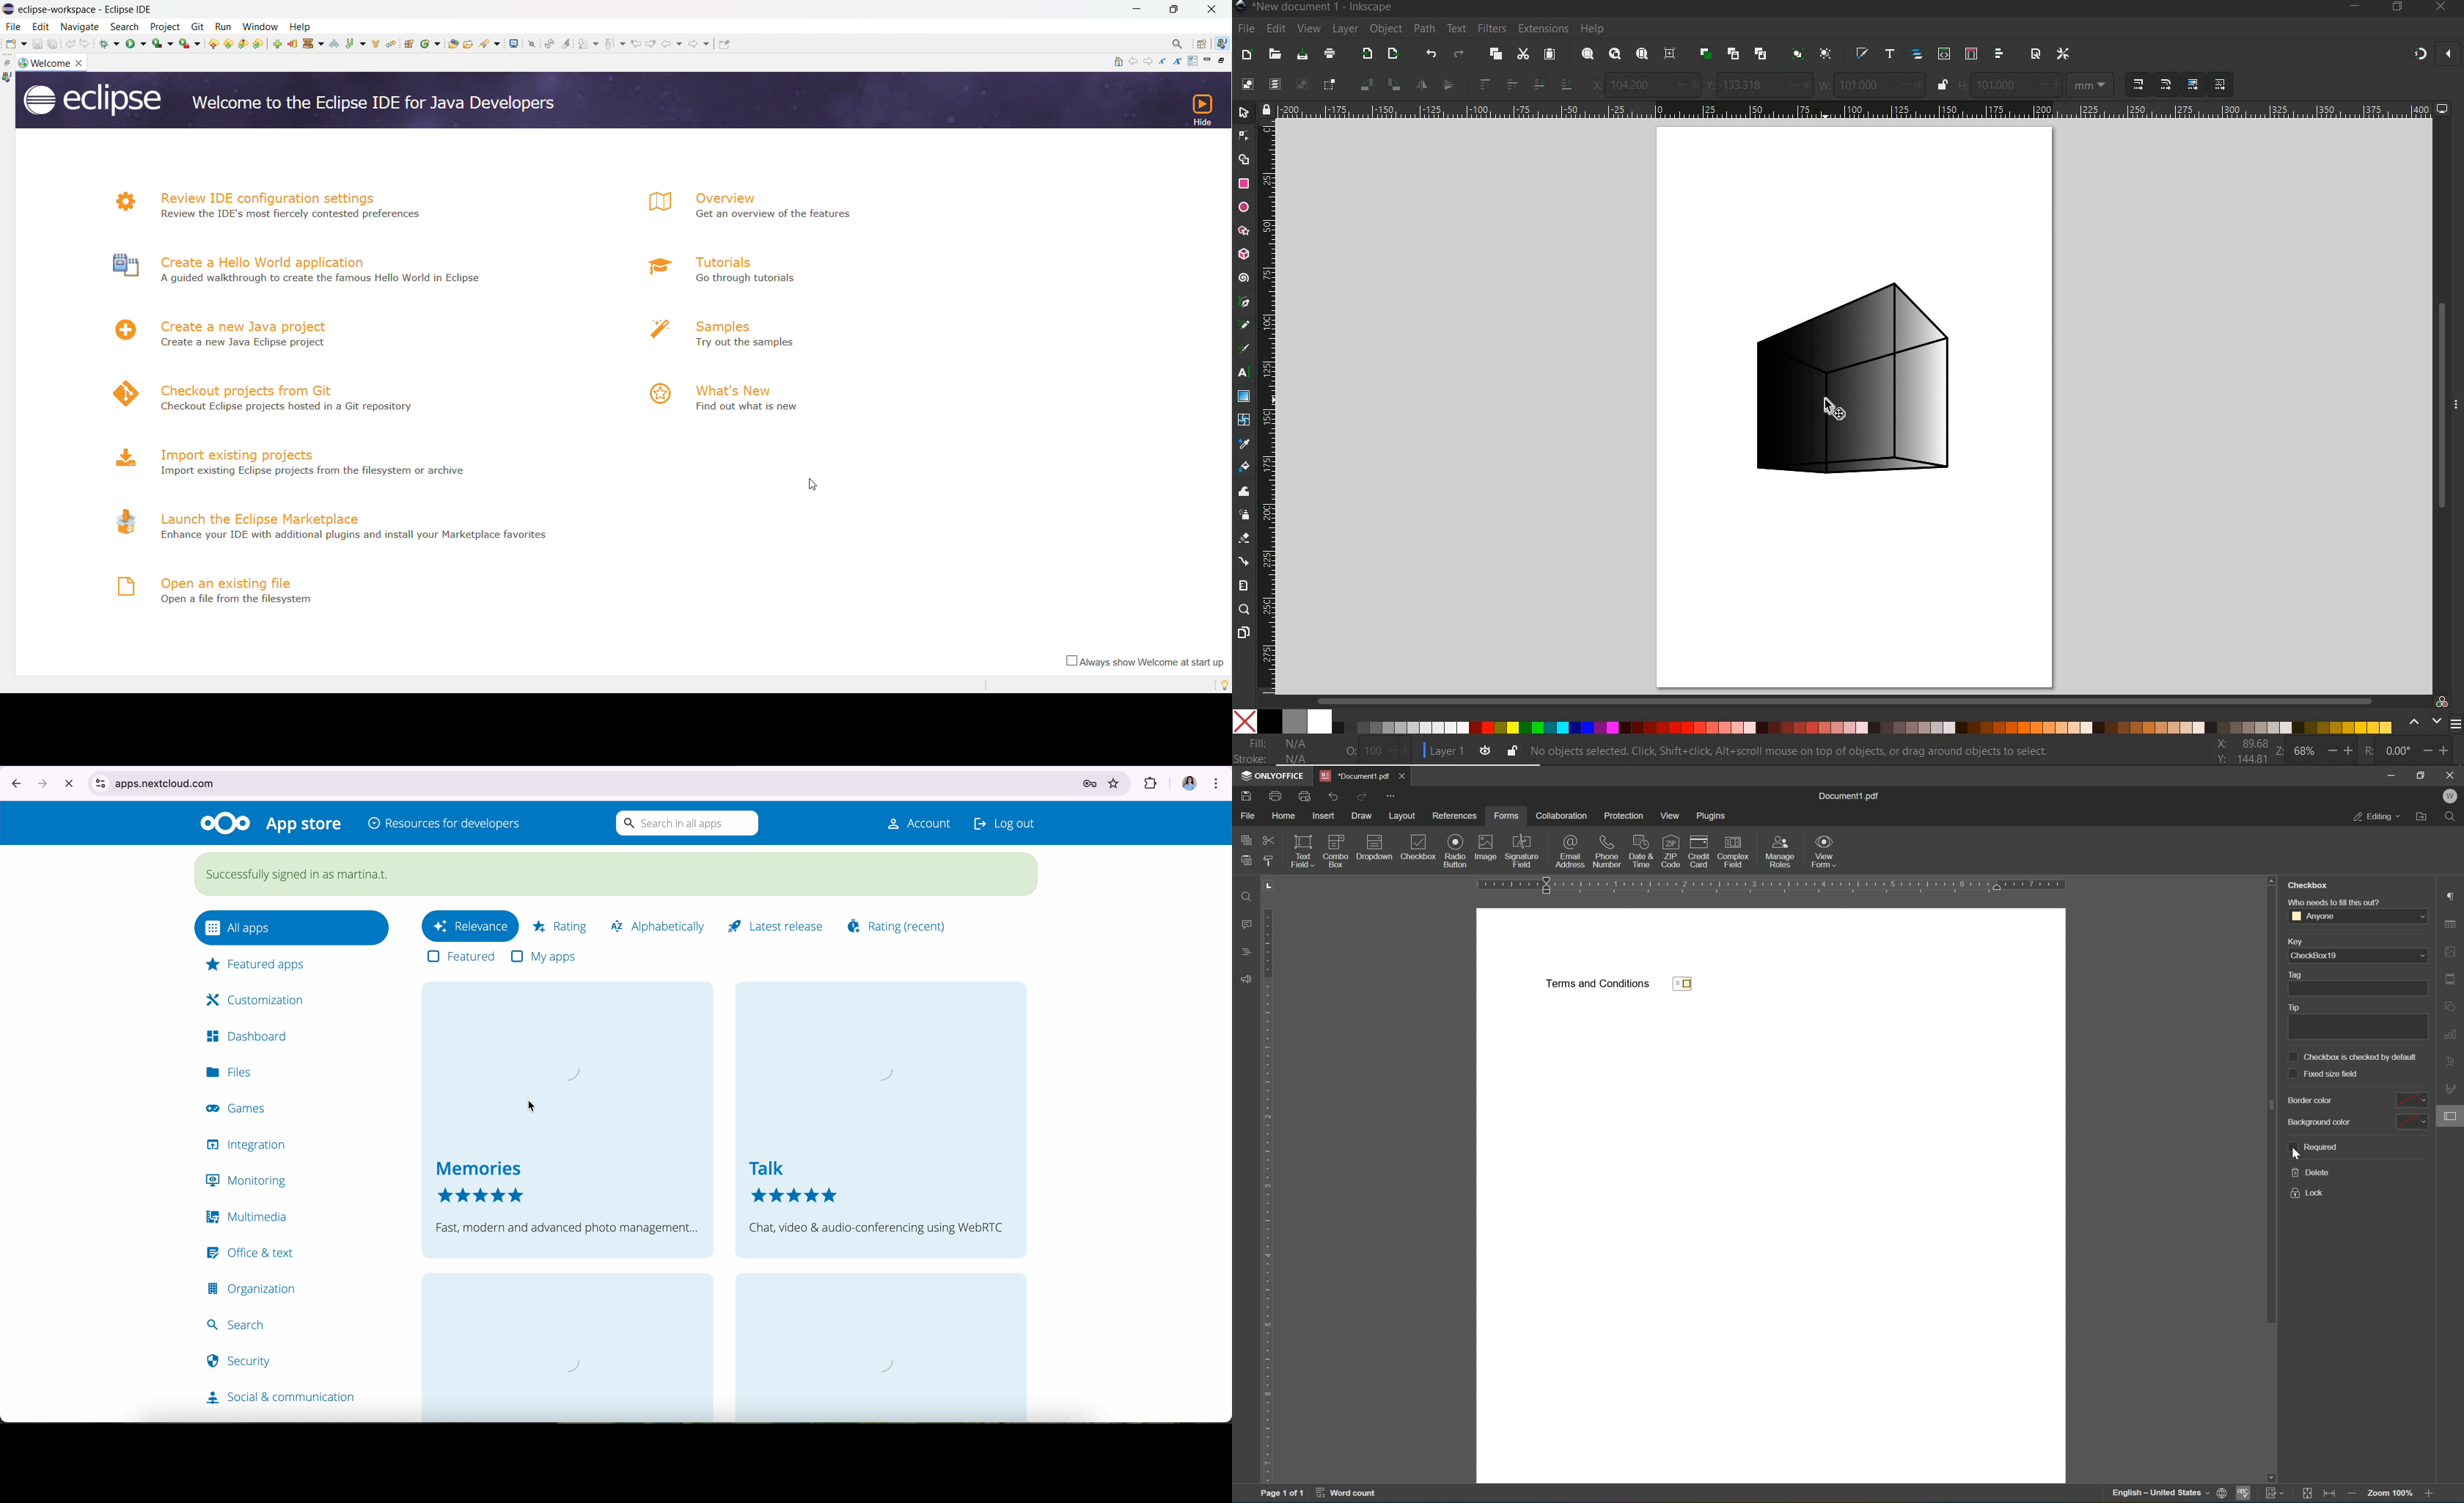  What do you see at coordinates (1643, 55) in the screenshot?
I see `ZOOM PAGE` at bounding box center [1643, 55].